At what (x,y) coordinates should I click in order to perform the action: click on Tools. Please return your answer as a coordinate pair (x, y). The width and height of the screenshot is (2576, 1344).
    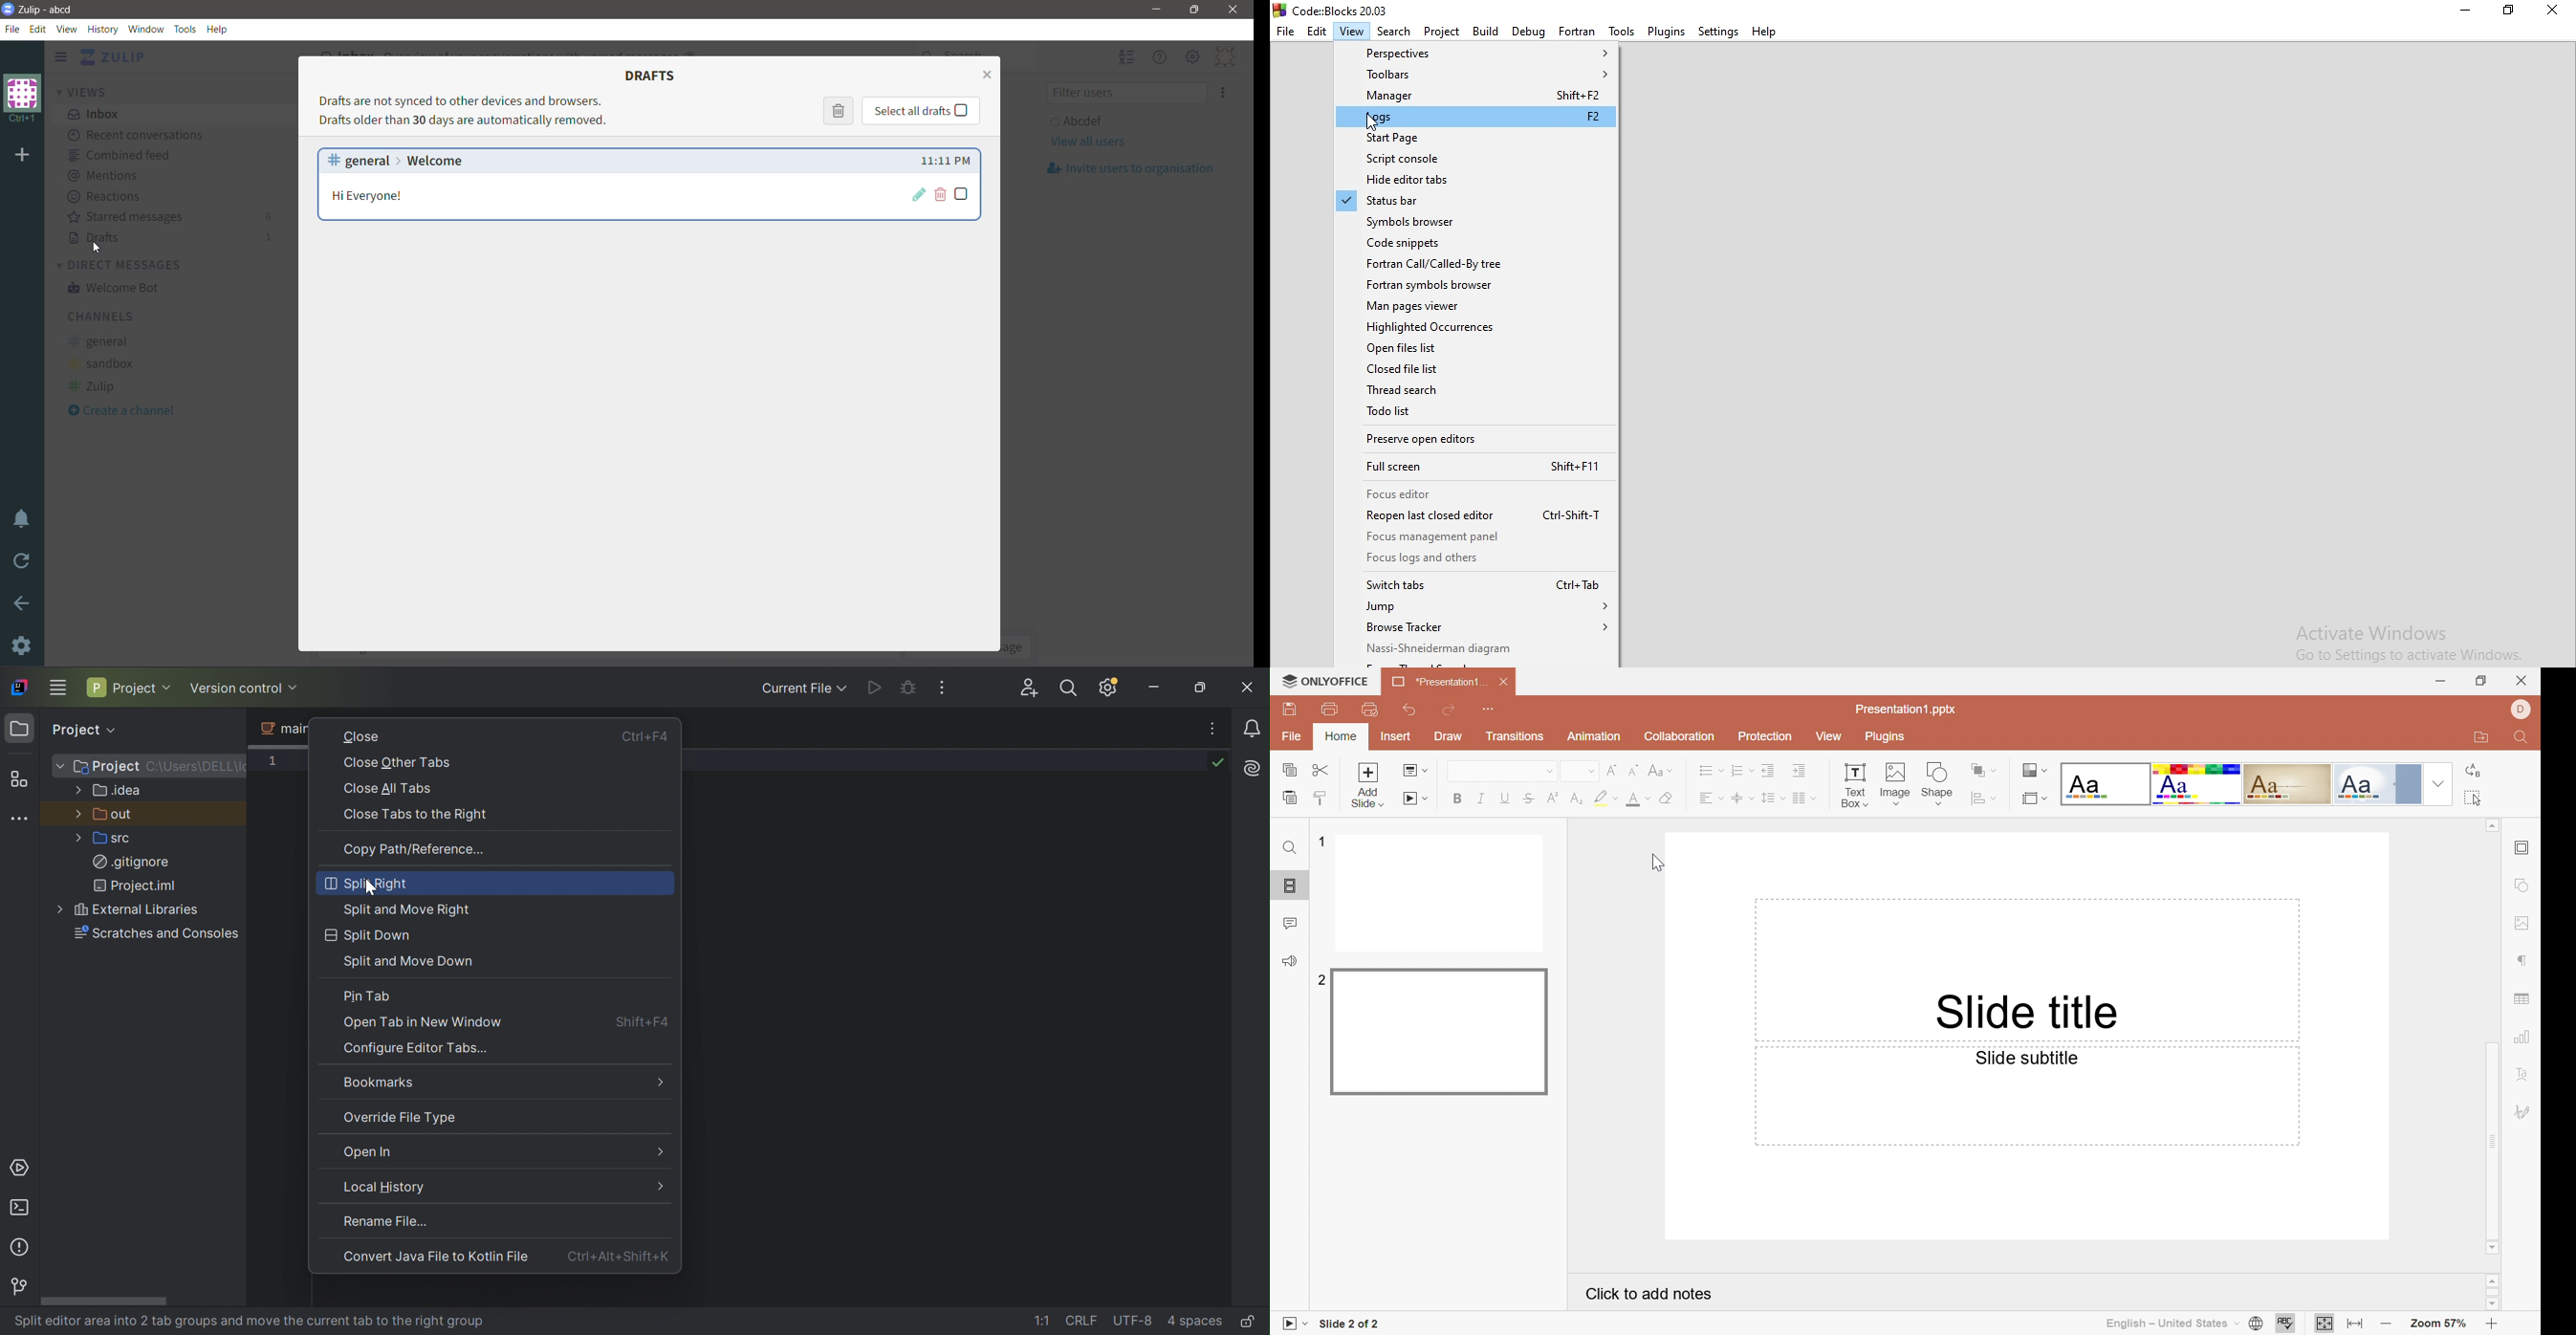
    Looking at the image, I should click on (185, 29).